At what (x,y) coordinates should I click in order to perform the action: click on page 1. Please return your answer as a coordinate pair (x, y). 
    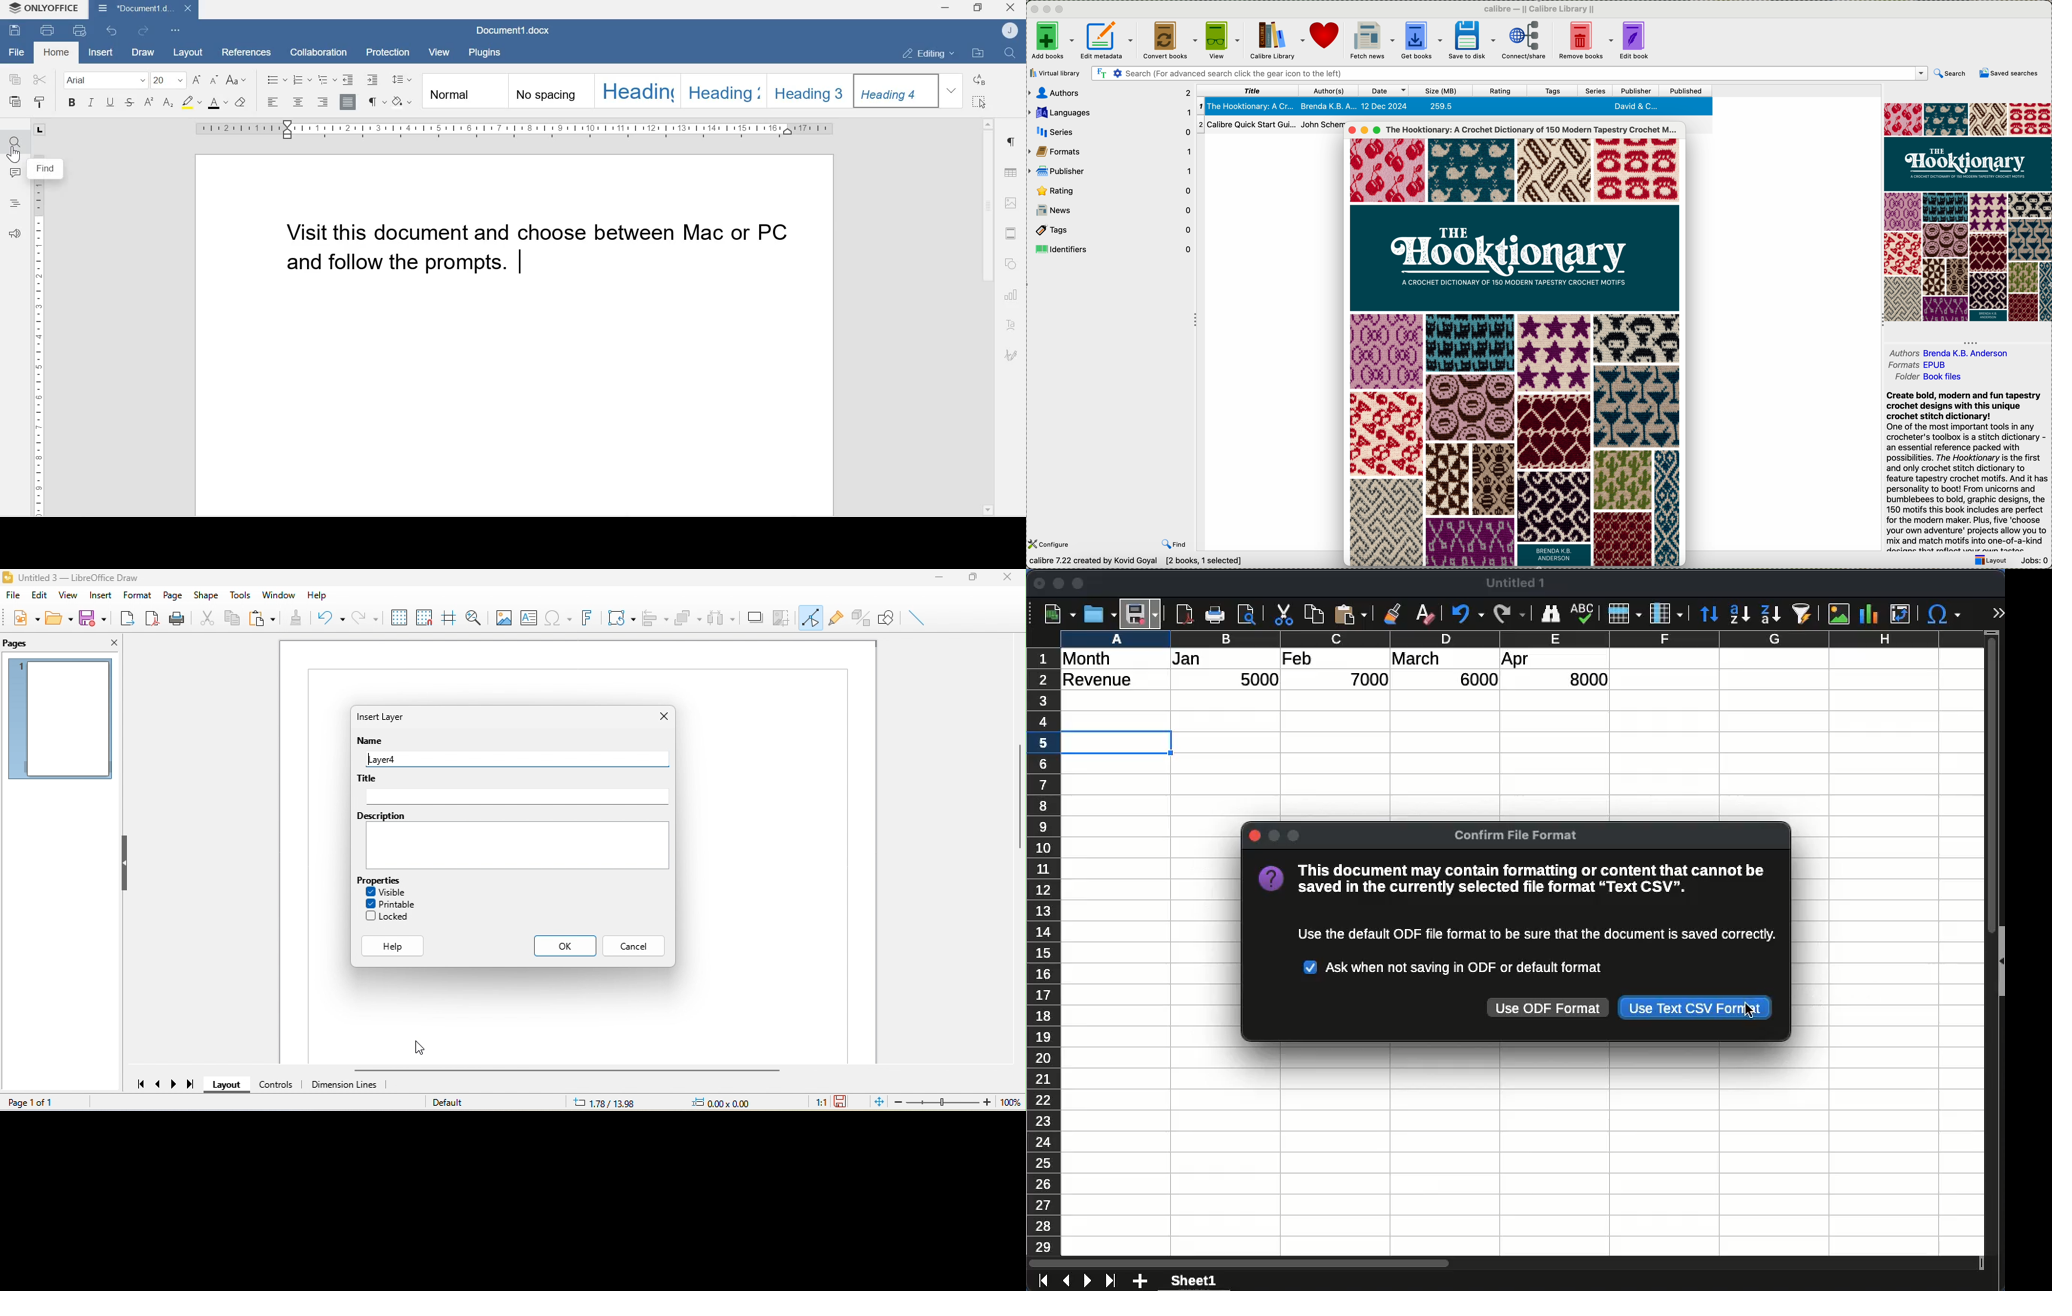
    Looking at the image, I should click on (64, 720).